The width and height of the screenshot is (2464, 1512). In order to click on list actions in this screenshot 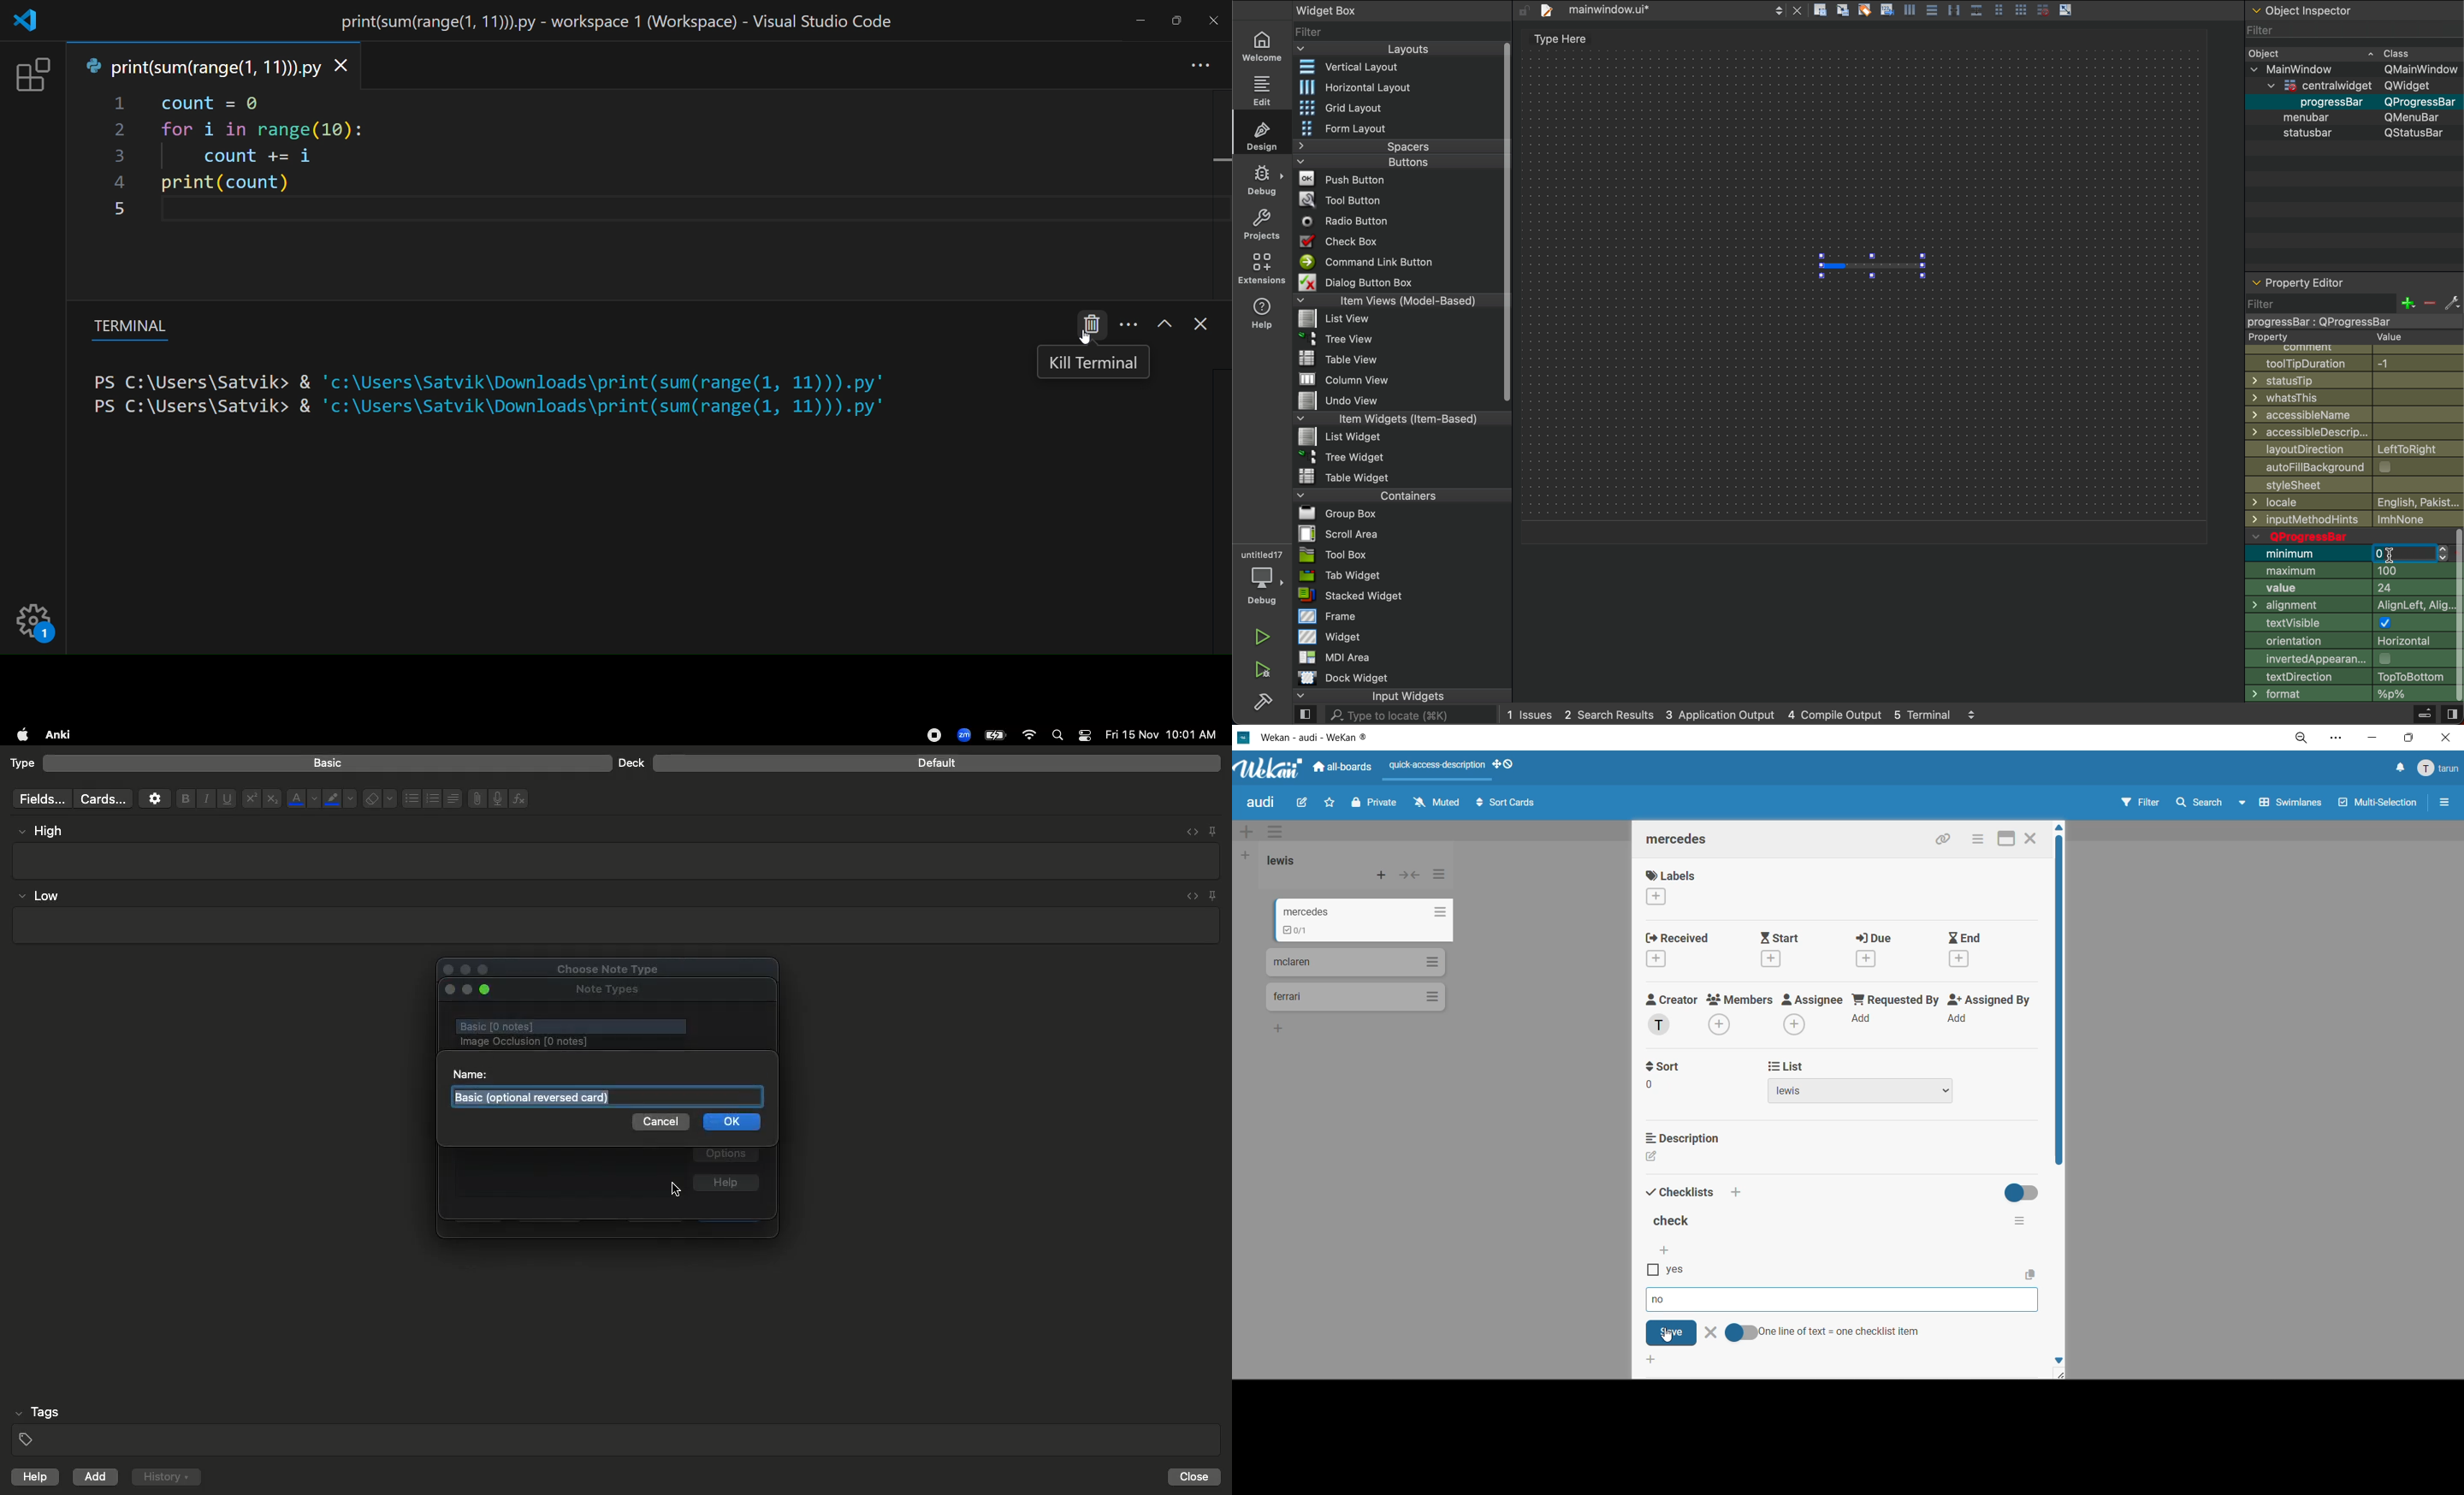, I will do `click(1439, 874)`.